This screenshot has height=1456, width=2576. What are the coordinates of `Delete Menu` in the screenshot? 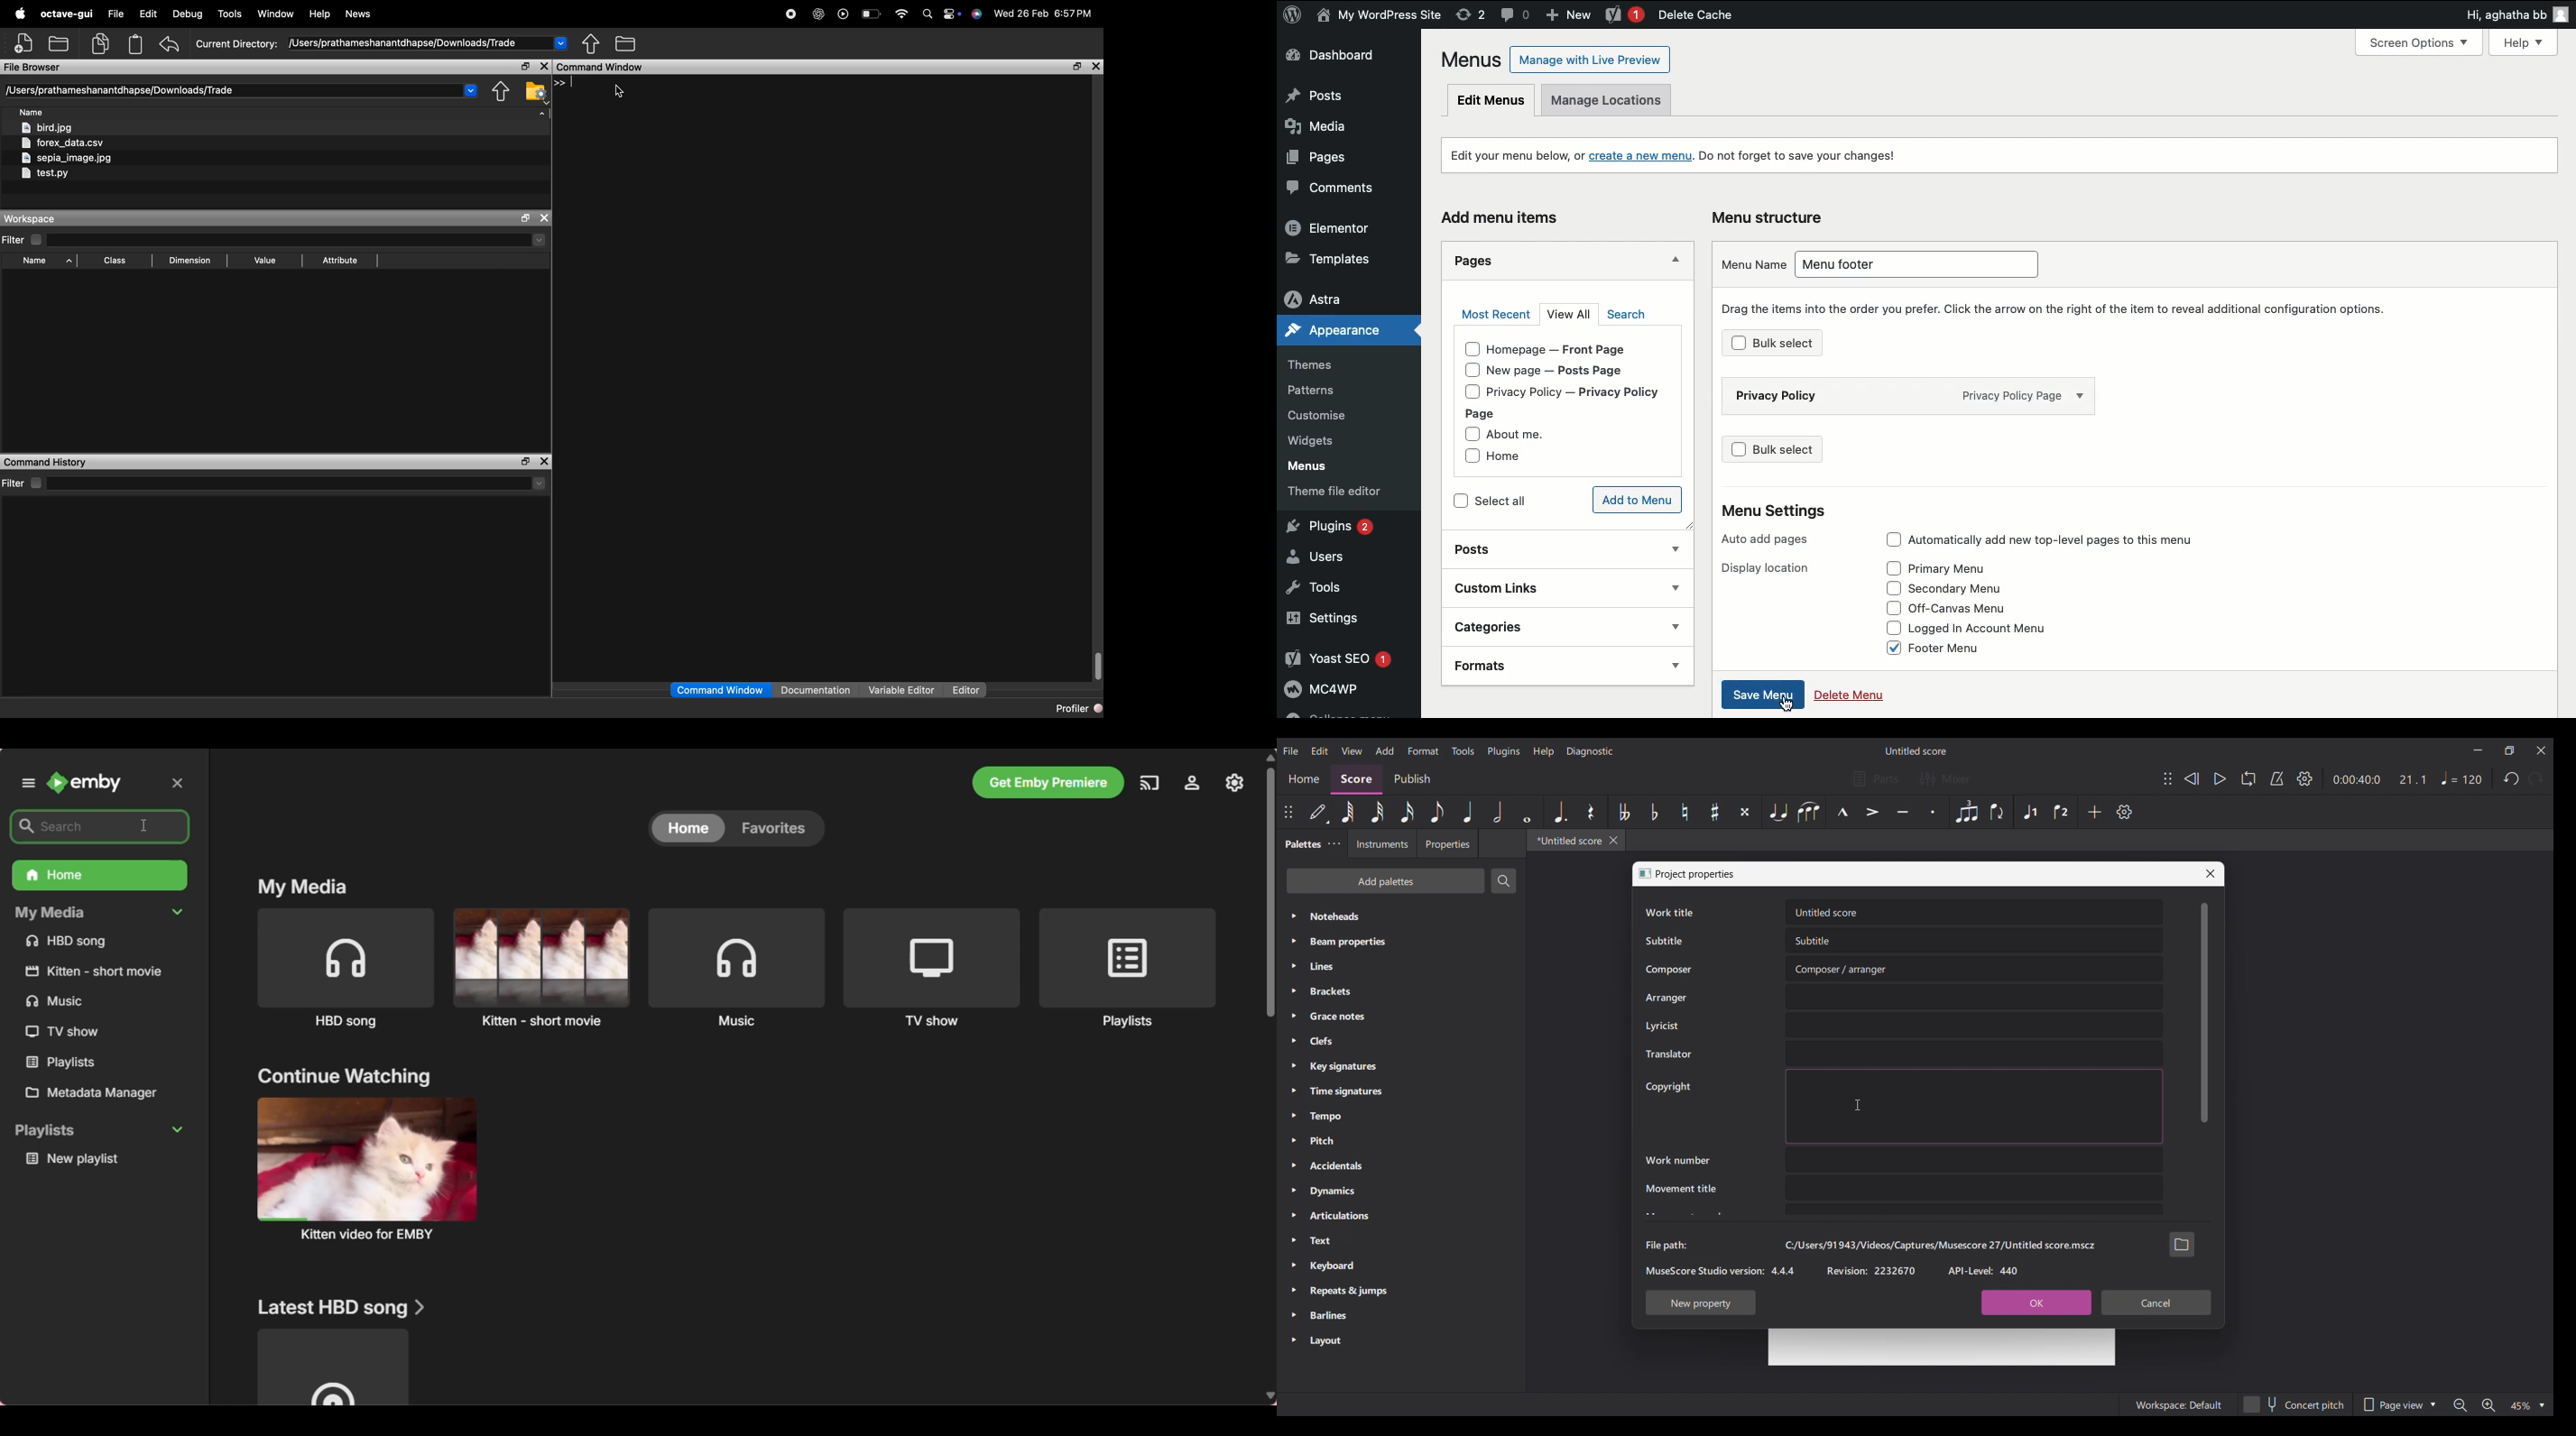 It's located at (1864, 691).